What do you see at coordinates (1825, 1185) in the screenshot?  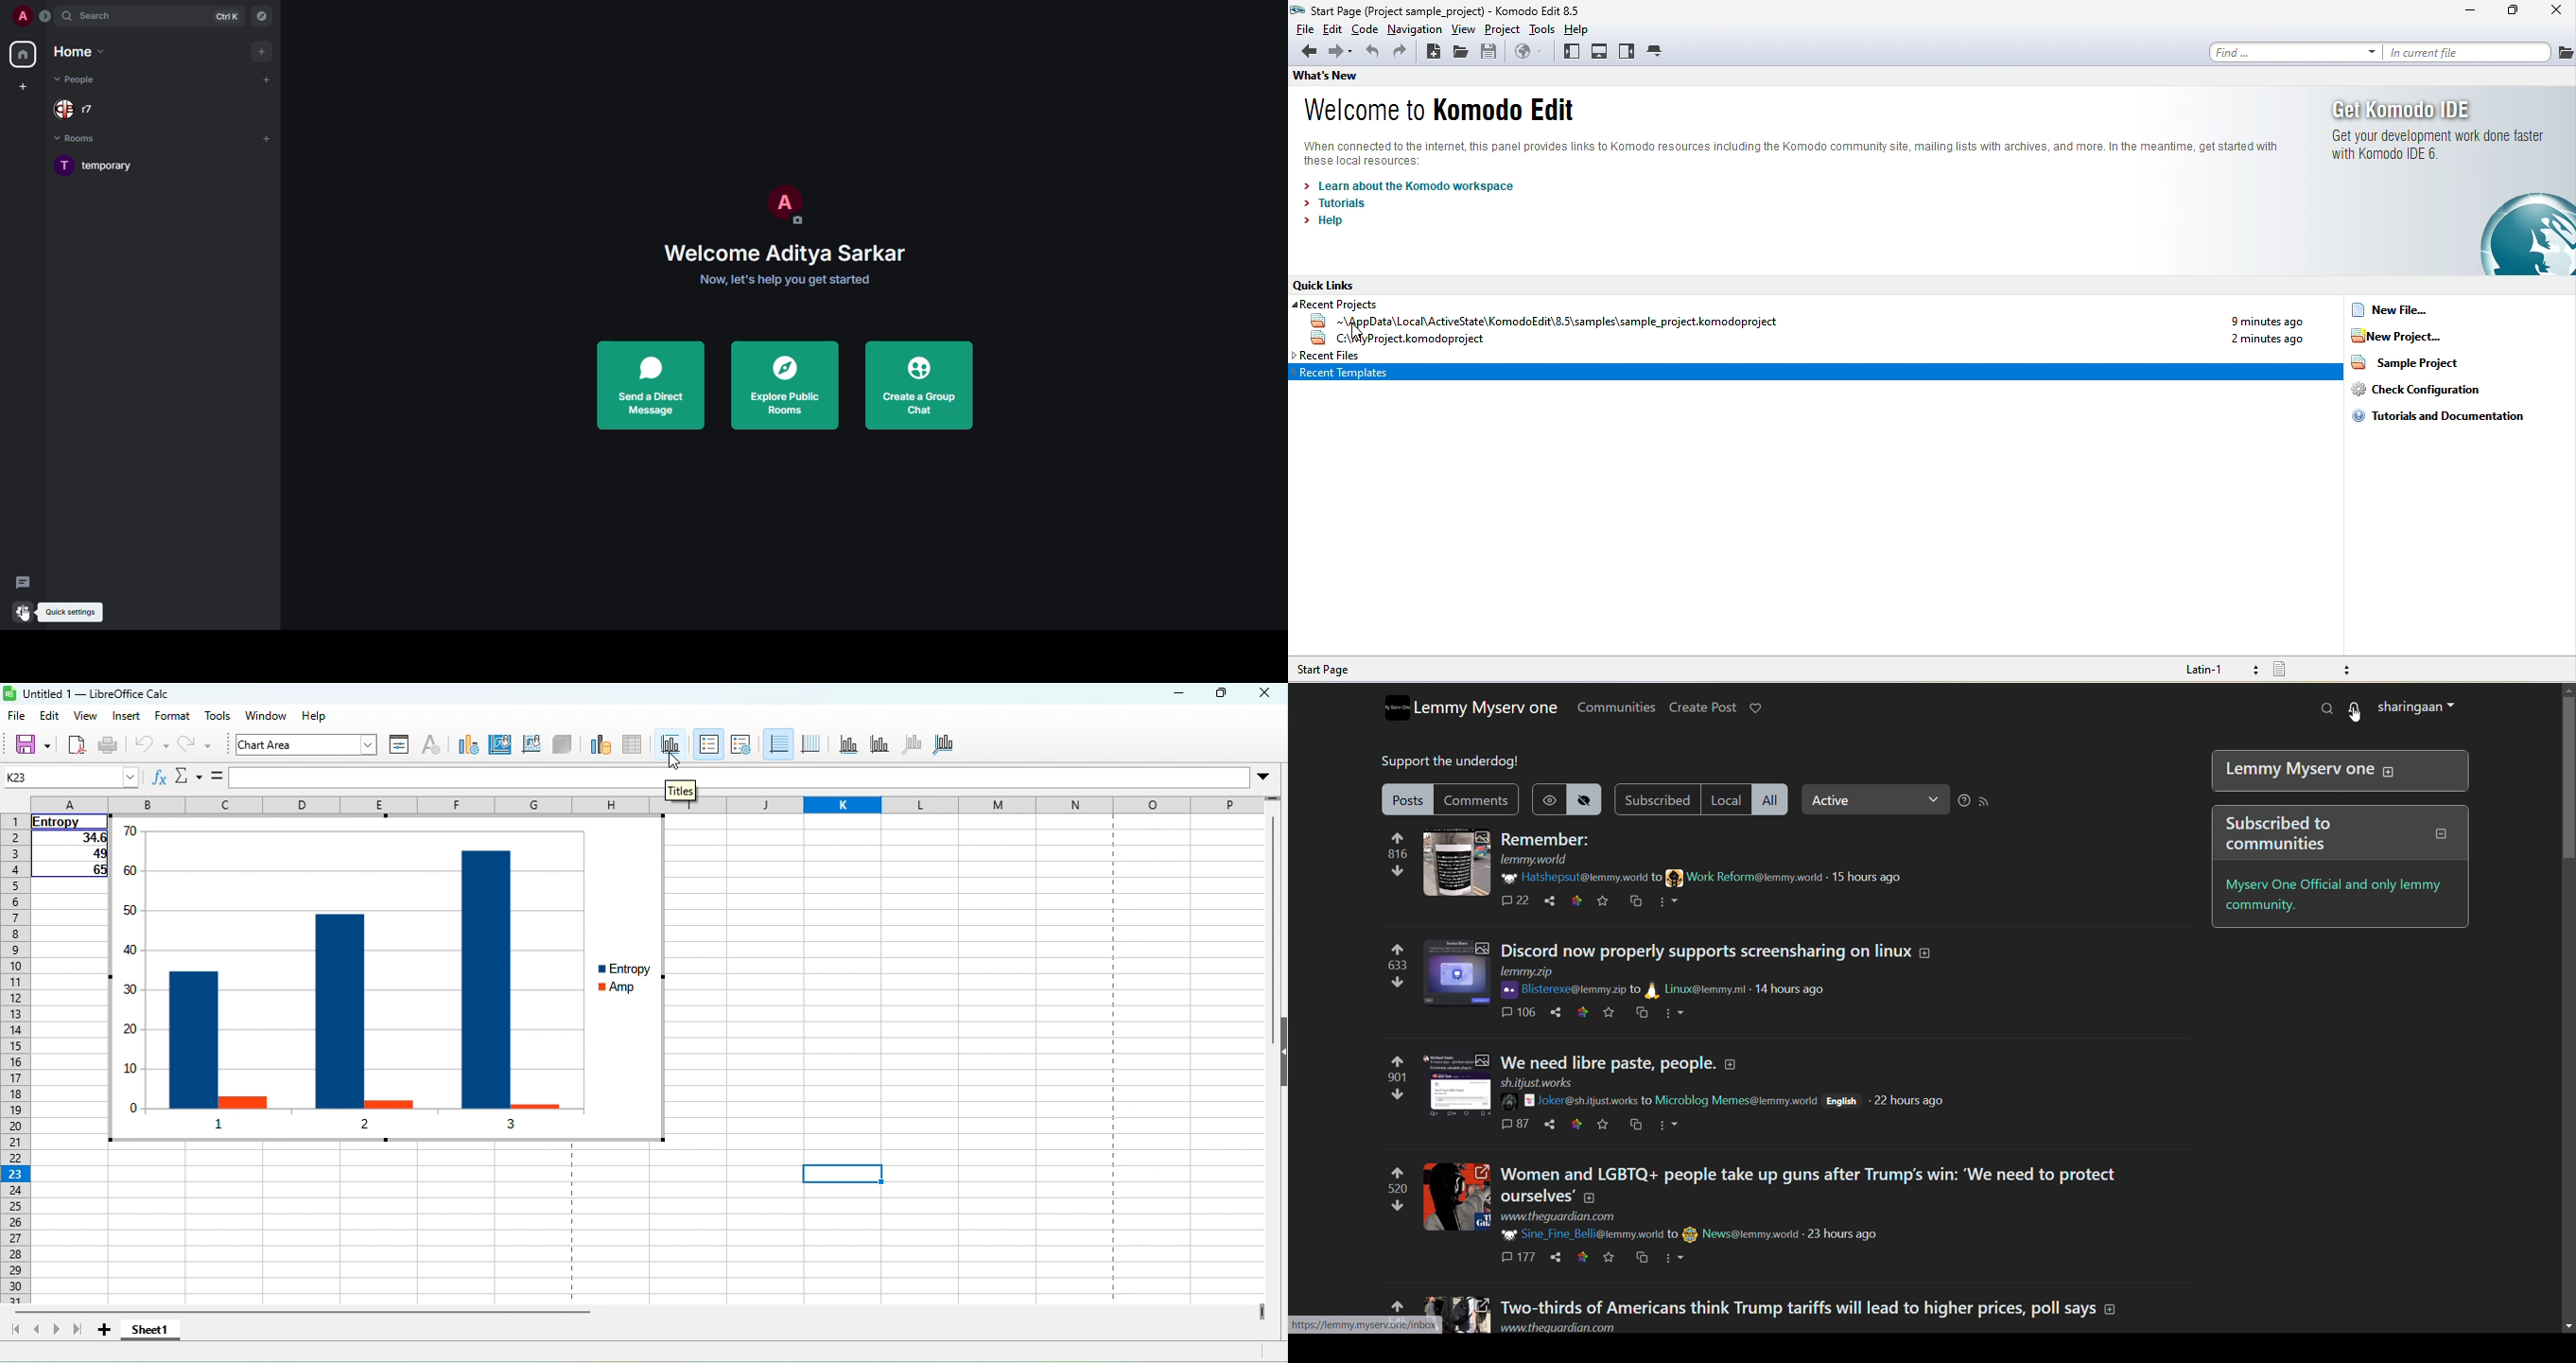 I see `Women and LGBTQ+ people take up guns after Trump's win. We need 10 protect ourselves’` at bounding box center [1825, 1185].